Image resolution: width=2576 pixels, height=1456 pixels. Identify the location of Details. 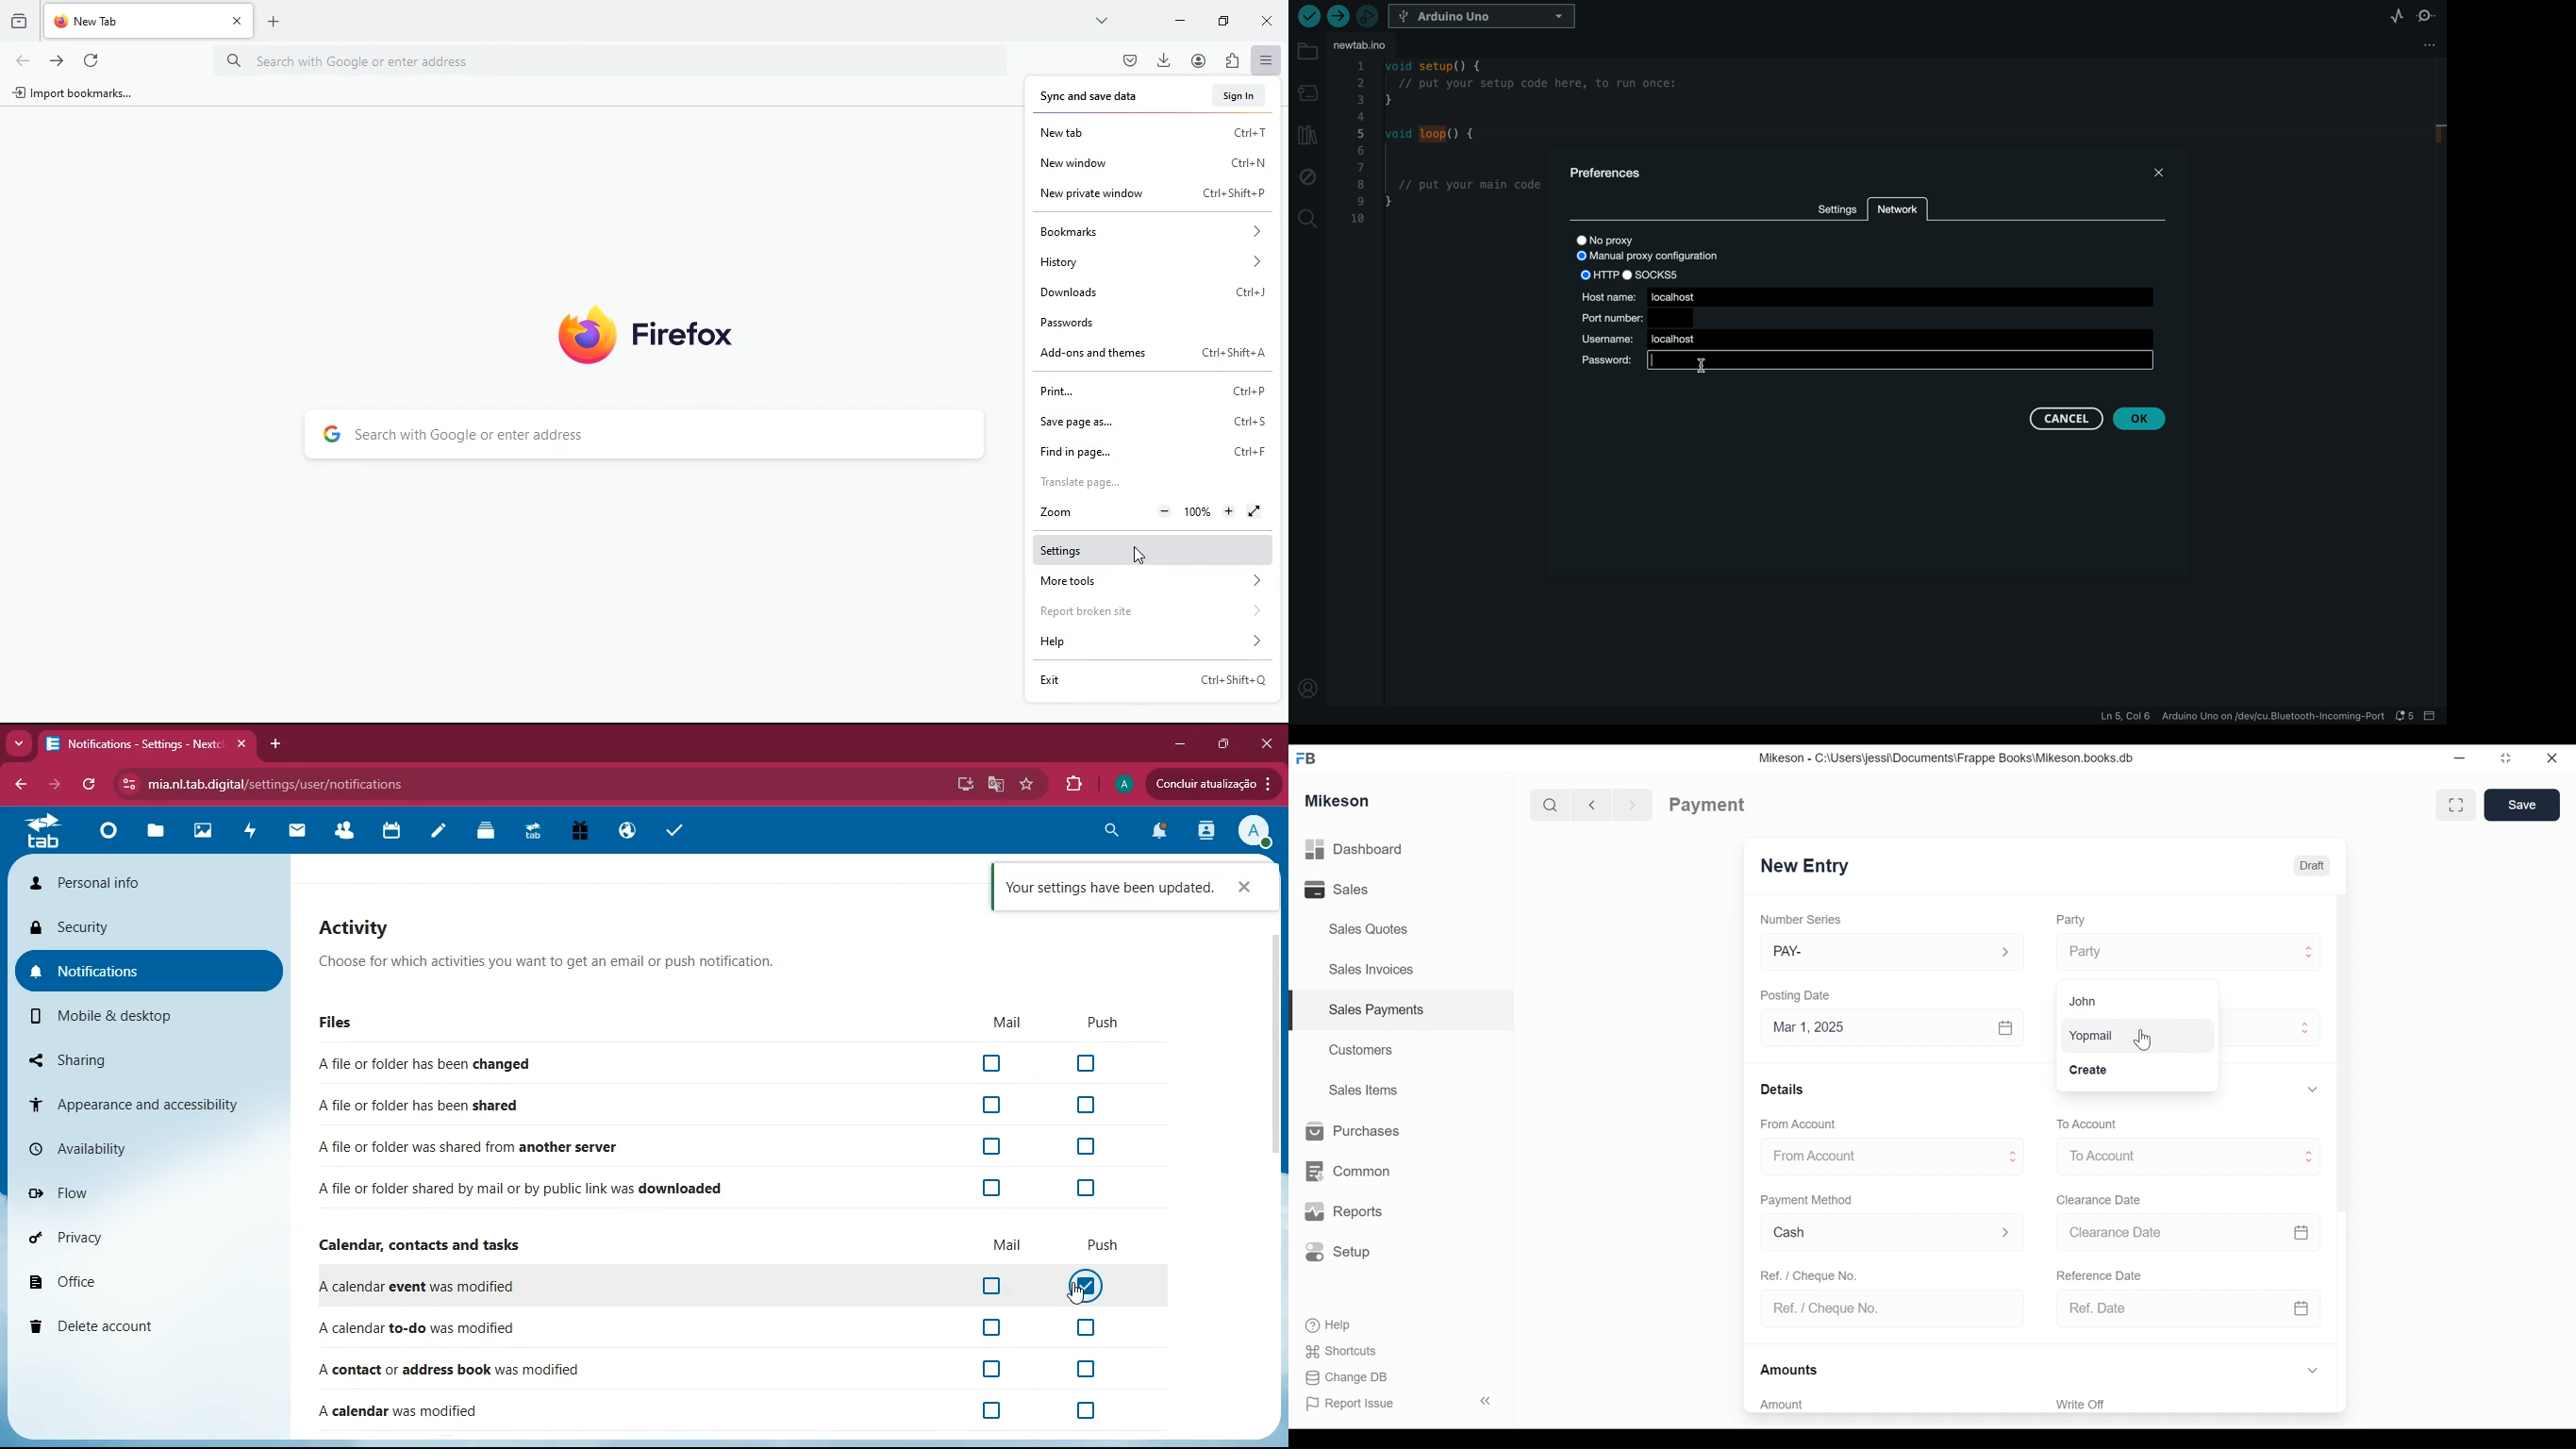
(1785, 1089).